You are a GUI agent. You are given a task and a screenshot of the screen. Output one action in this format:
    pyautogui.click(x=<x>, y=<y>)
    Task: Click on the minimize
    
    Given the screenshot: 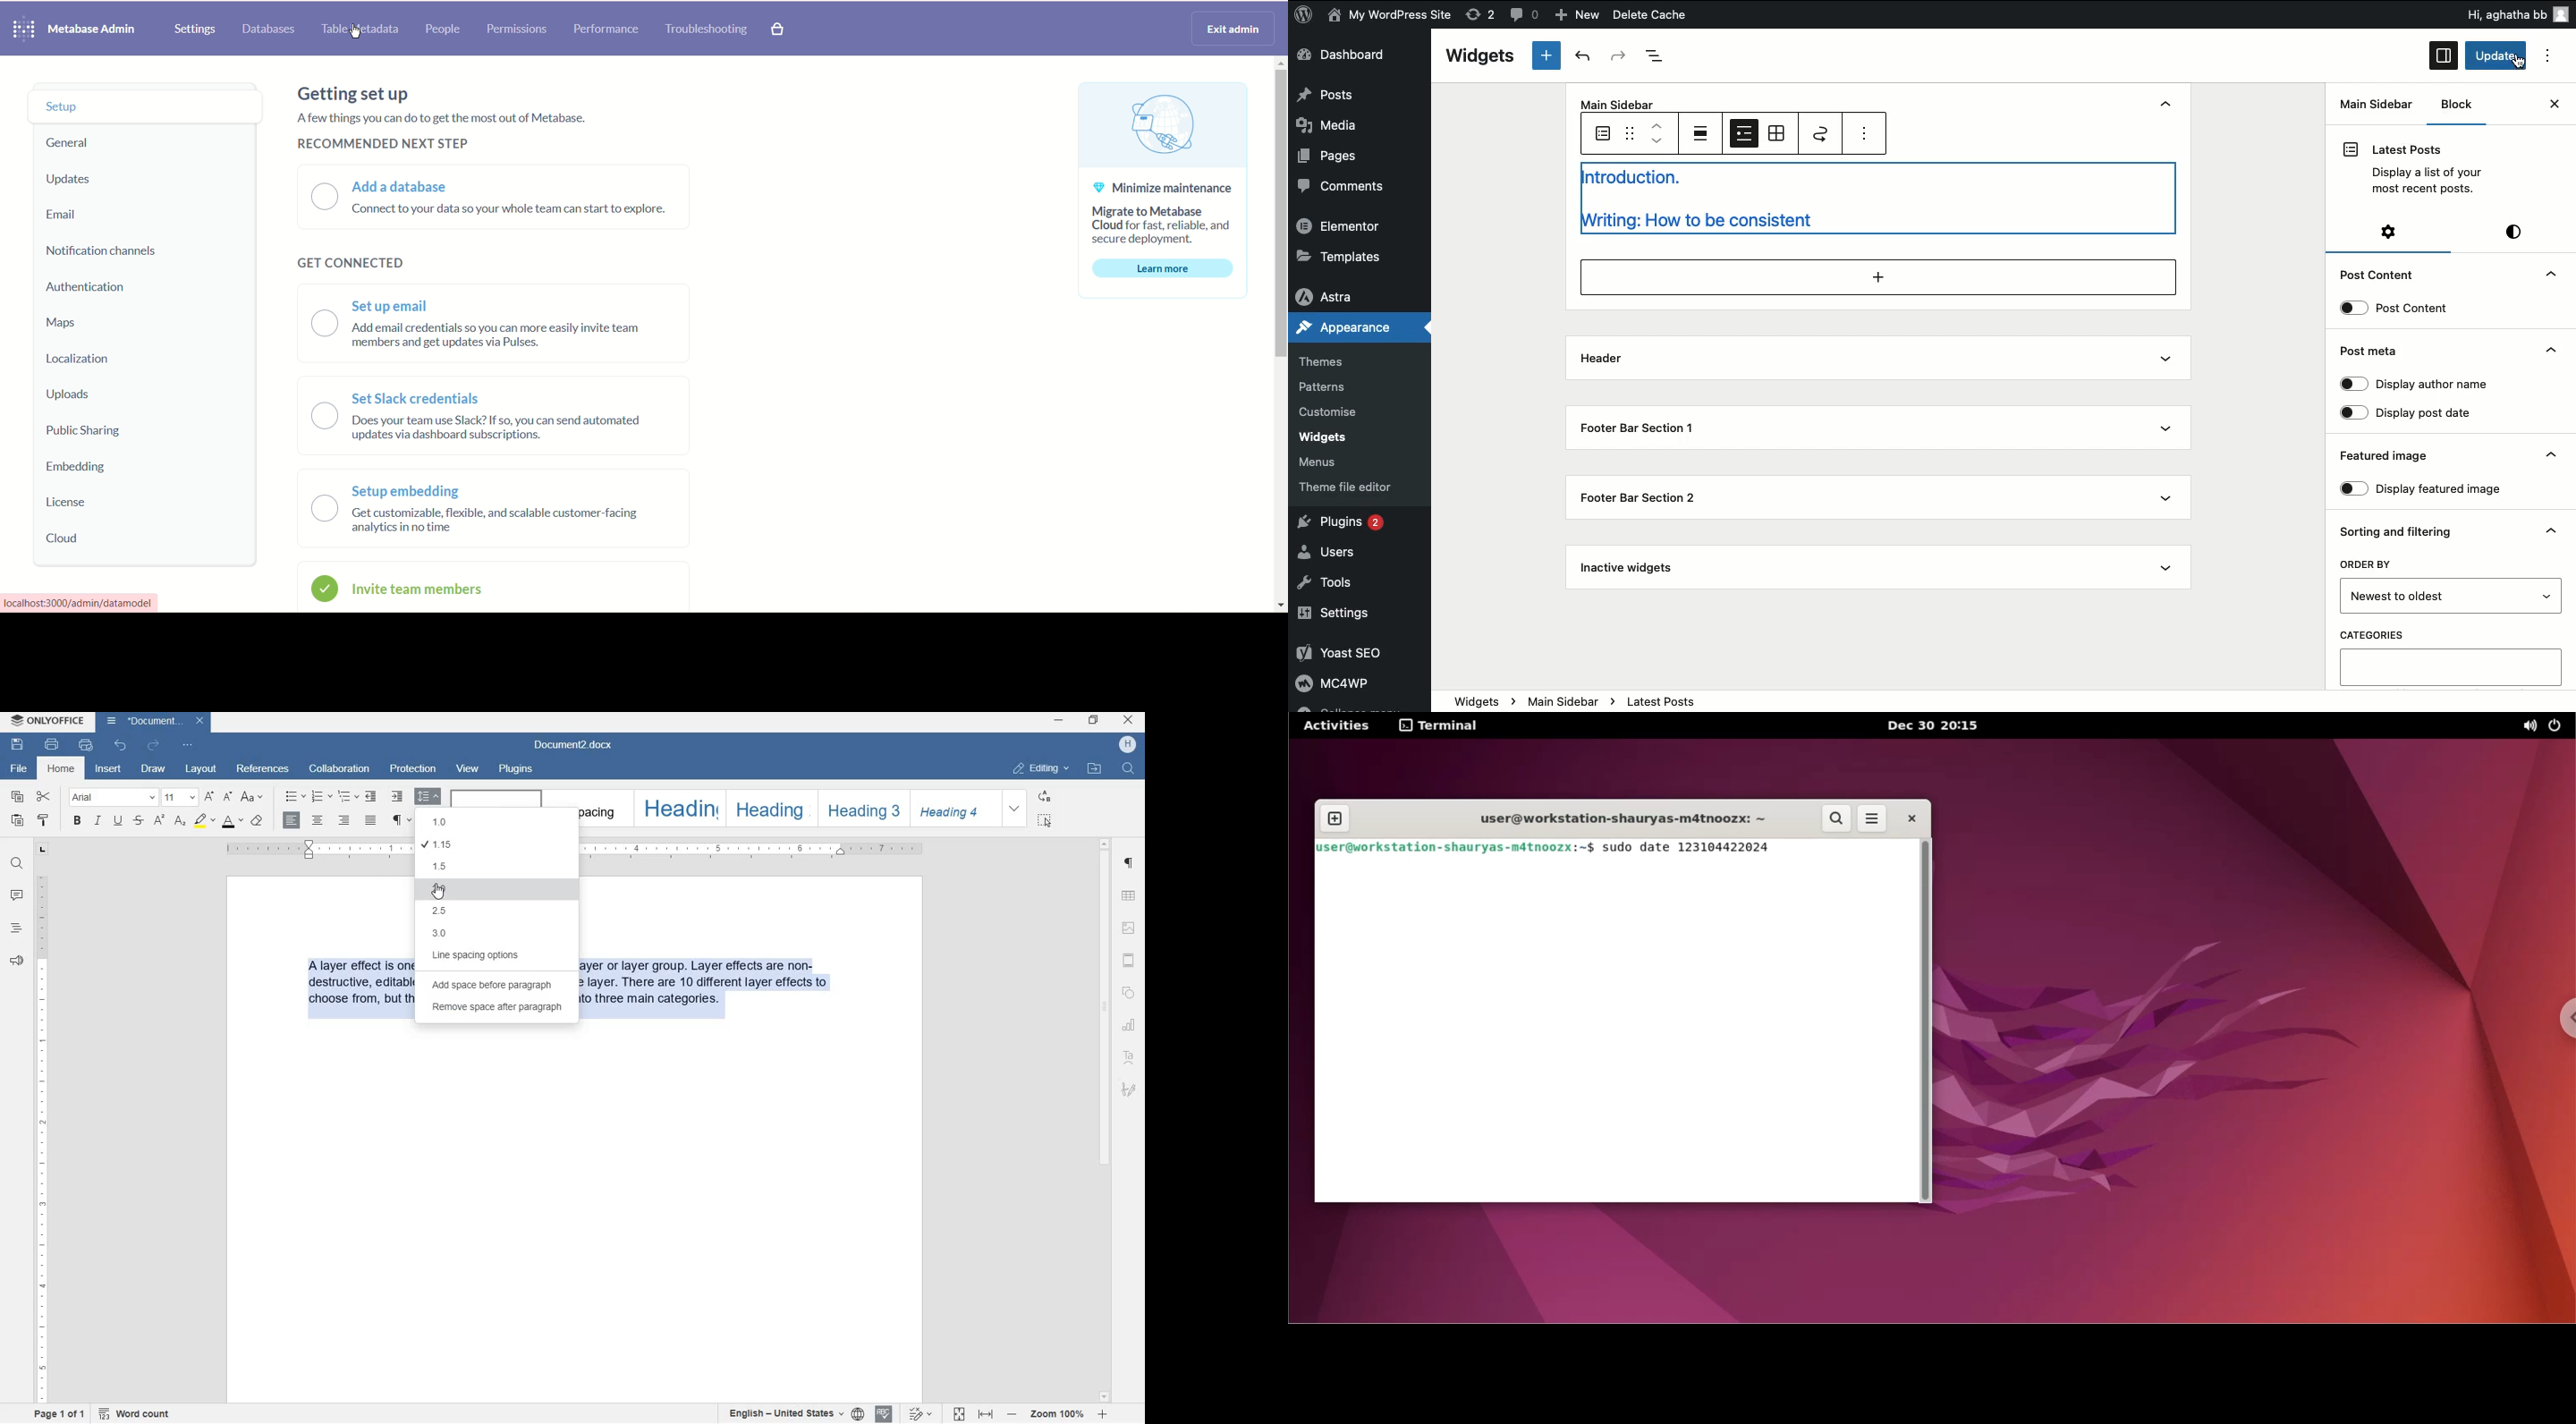 What is the action you would take?
    pyautogui.click(x=1059, y=721)
    